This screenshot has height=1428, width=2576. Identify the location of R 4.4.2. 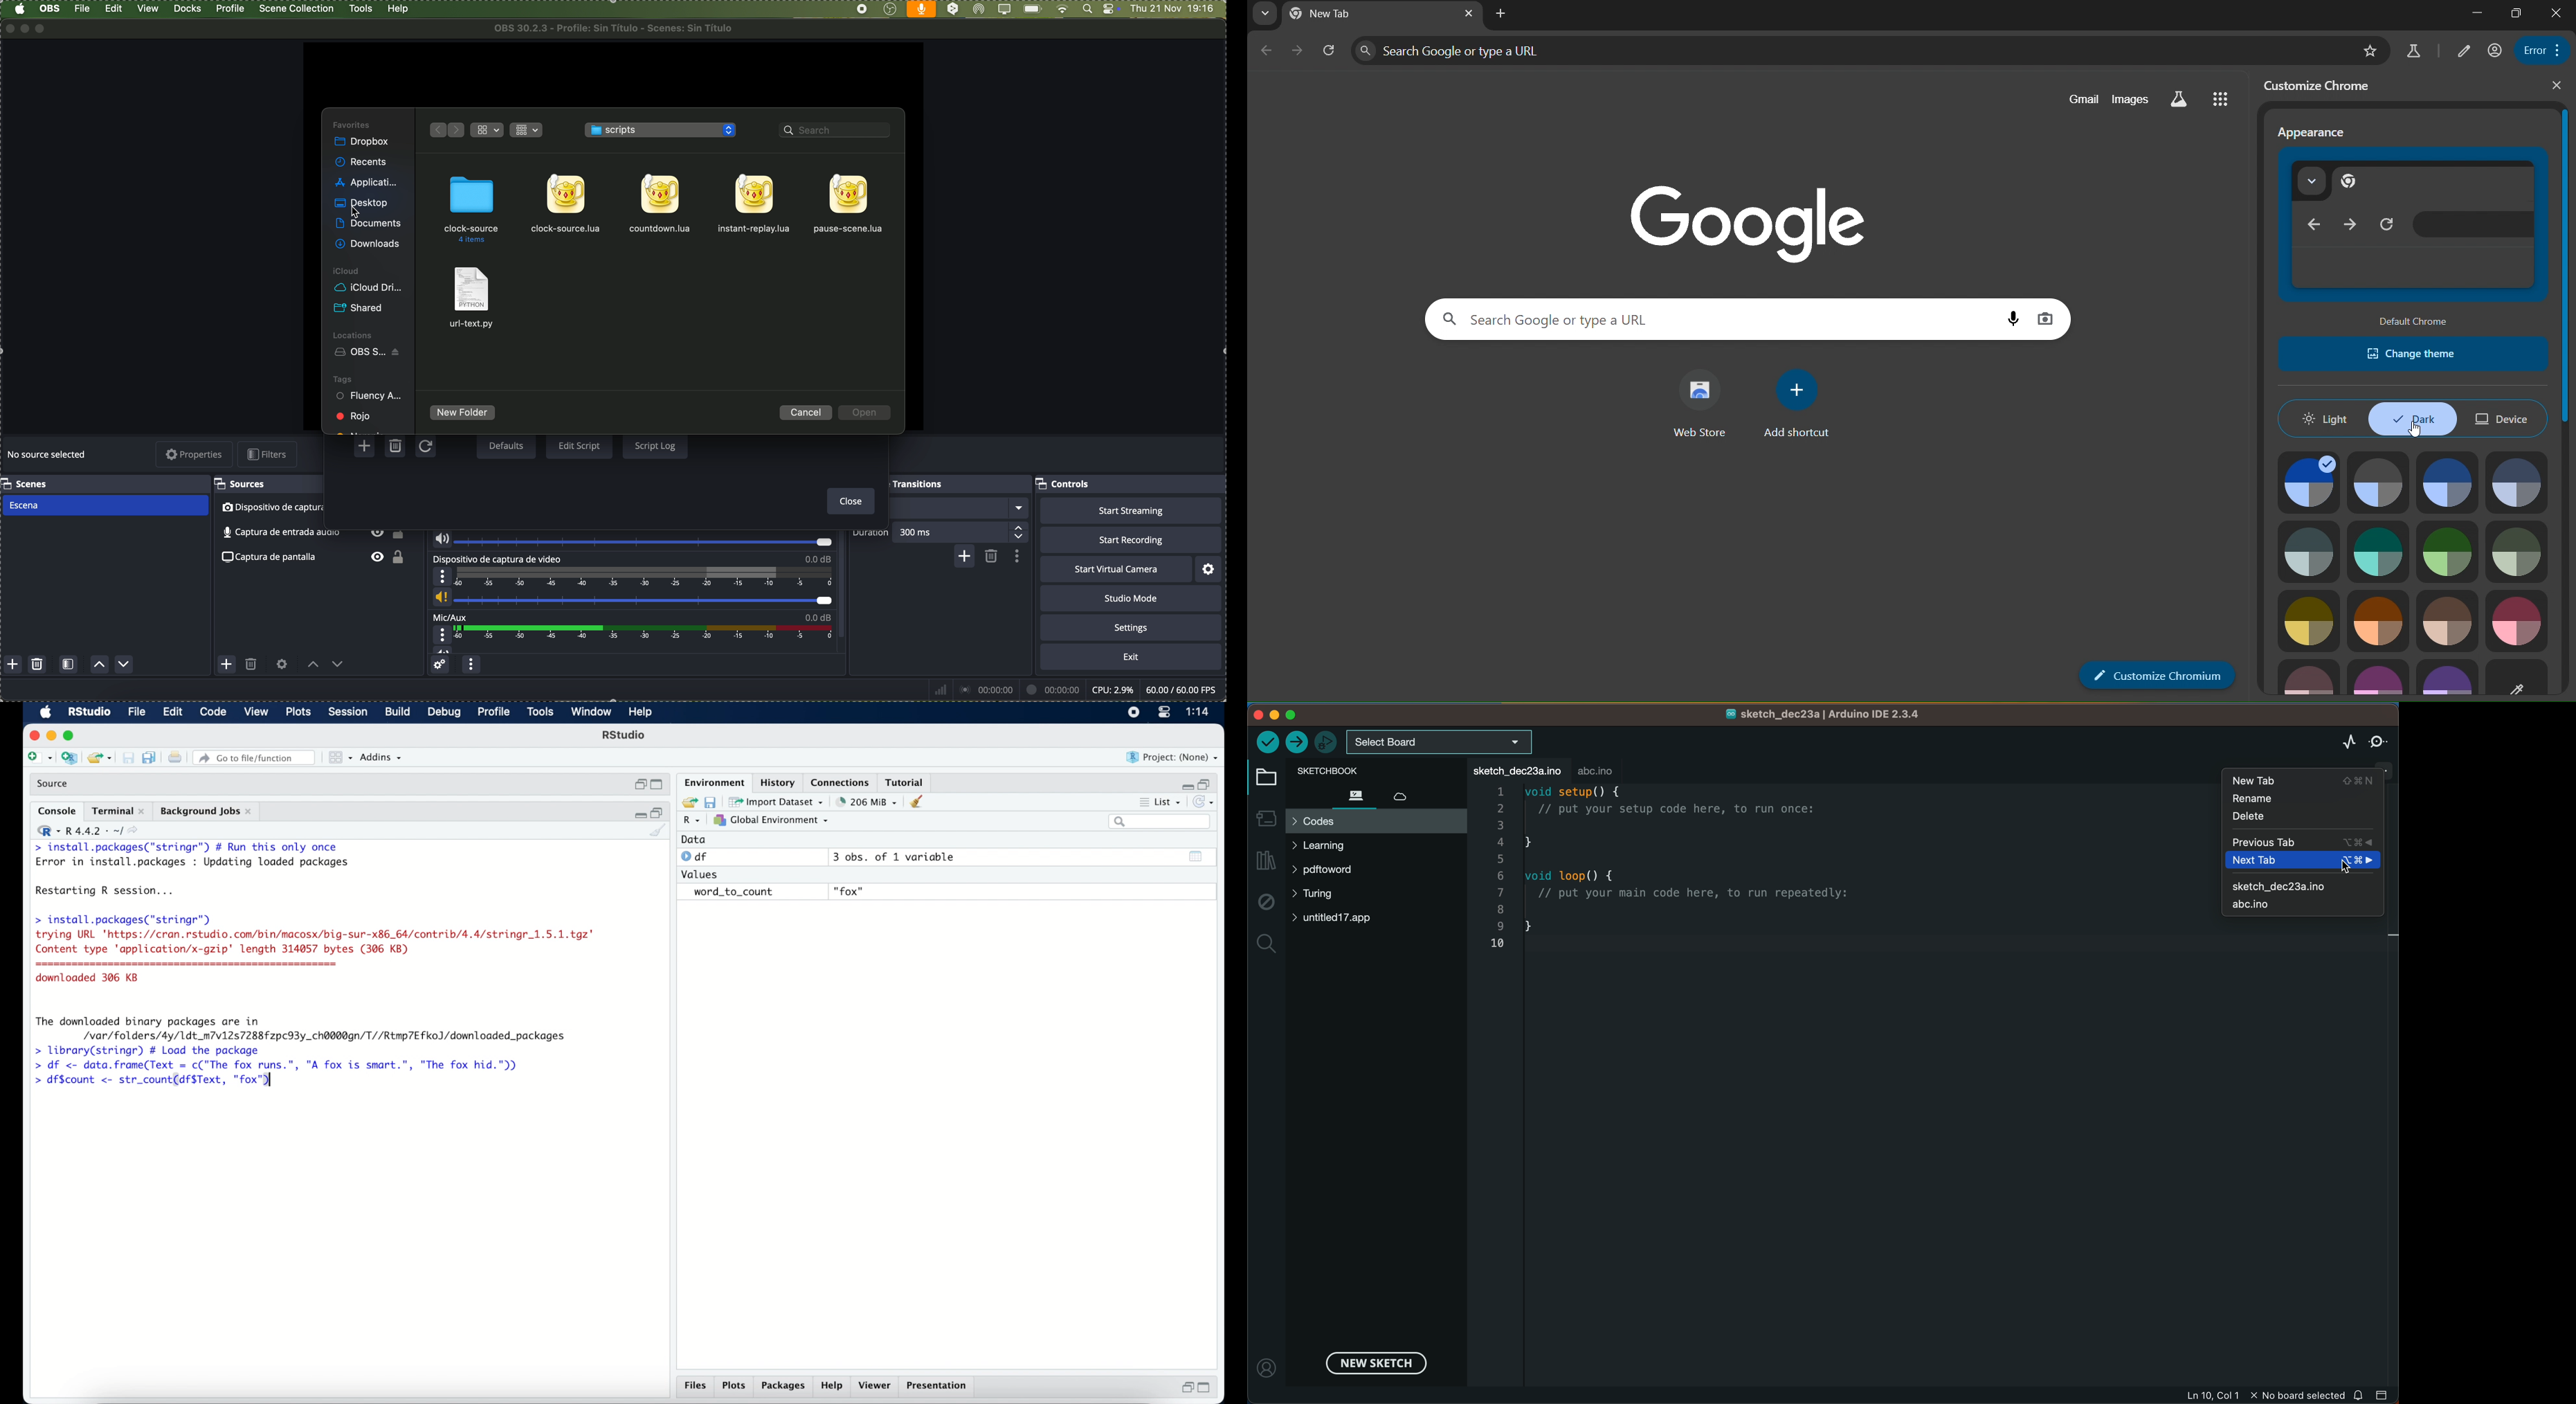
(87, 831).